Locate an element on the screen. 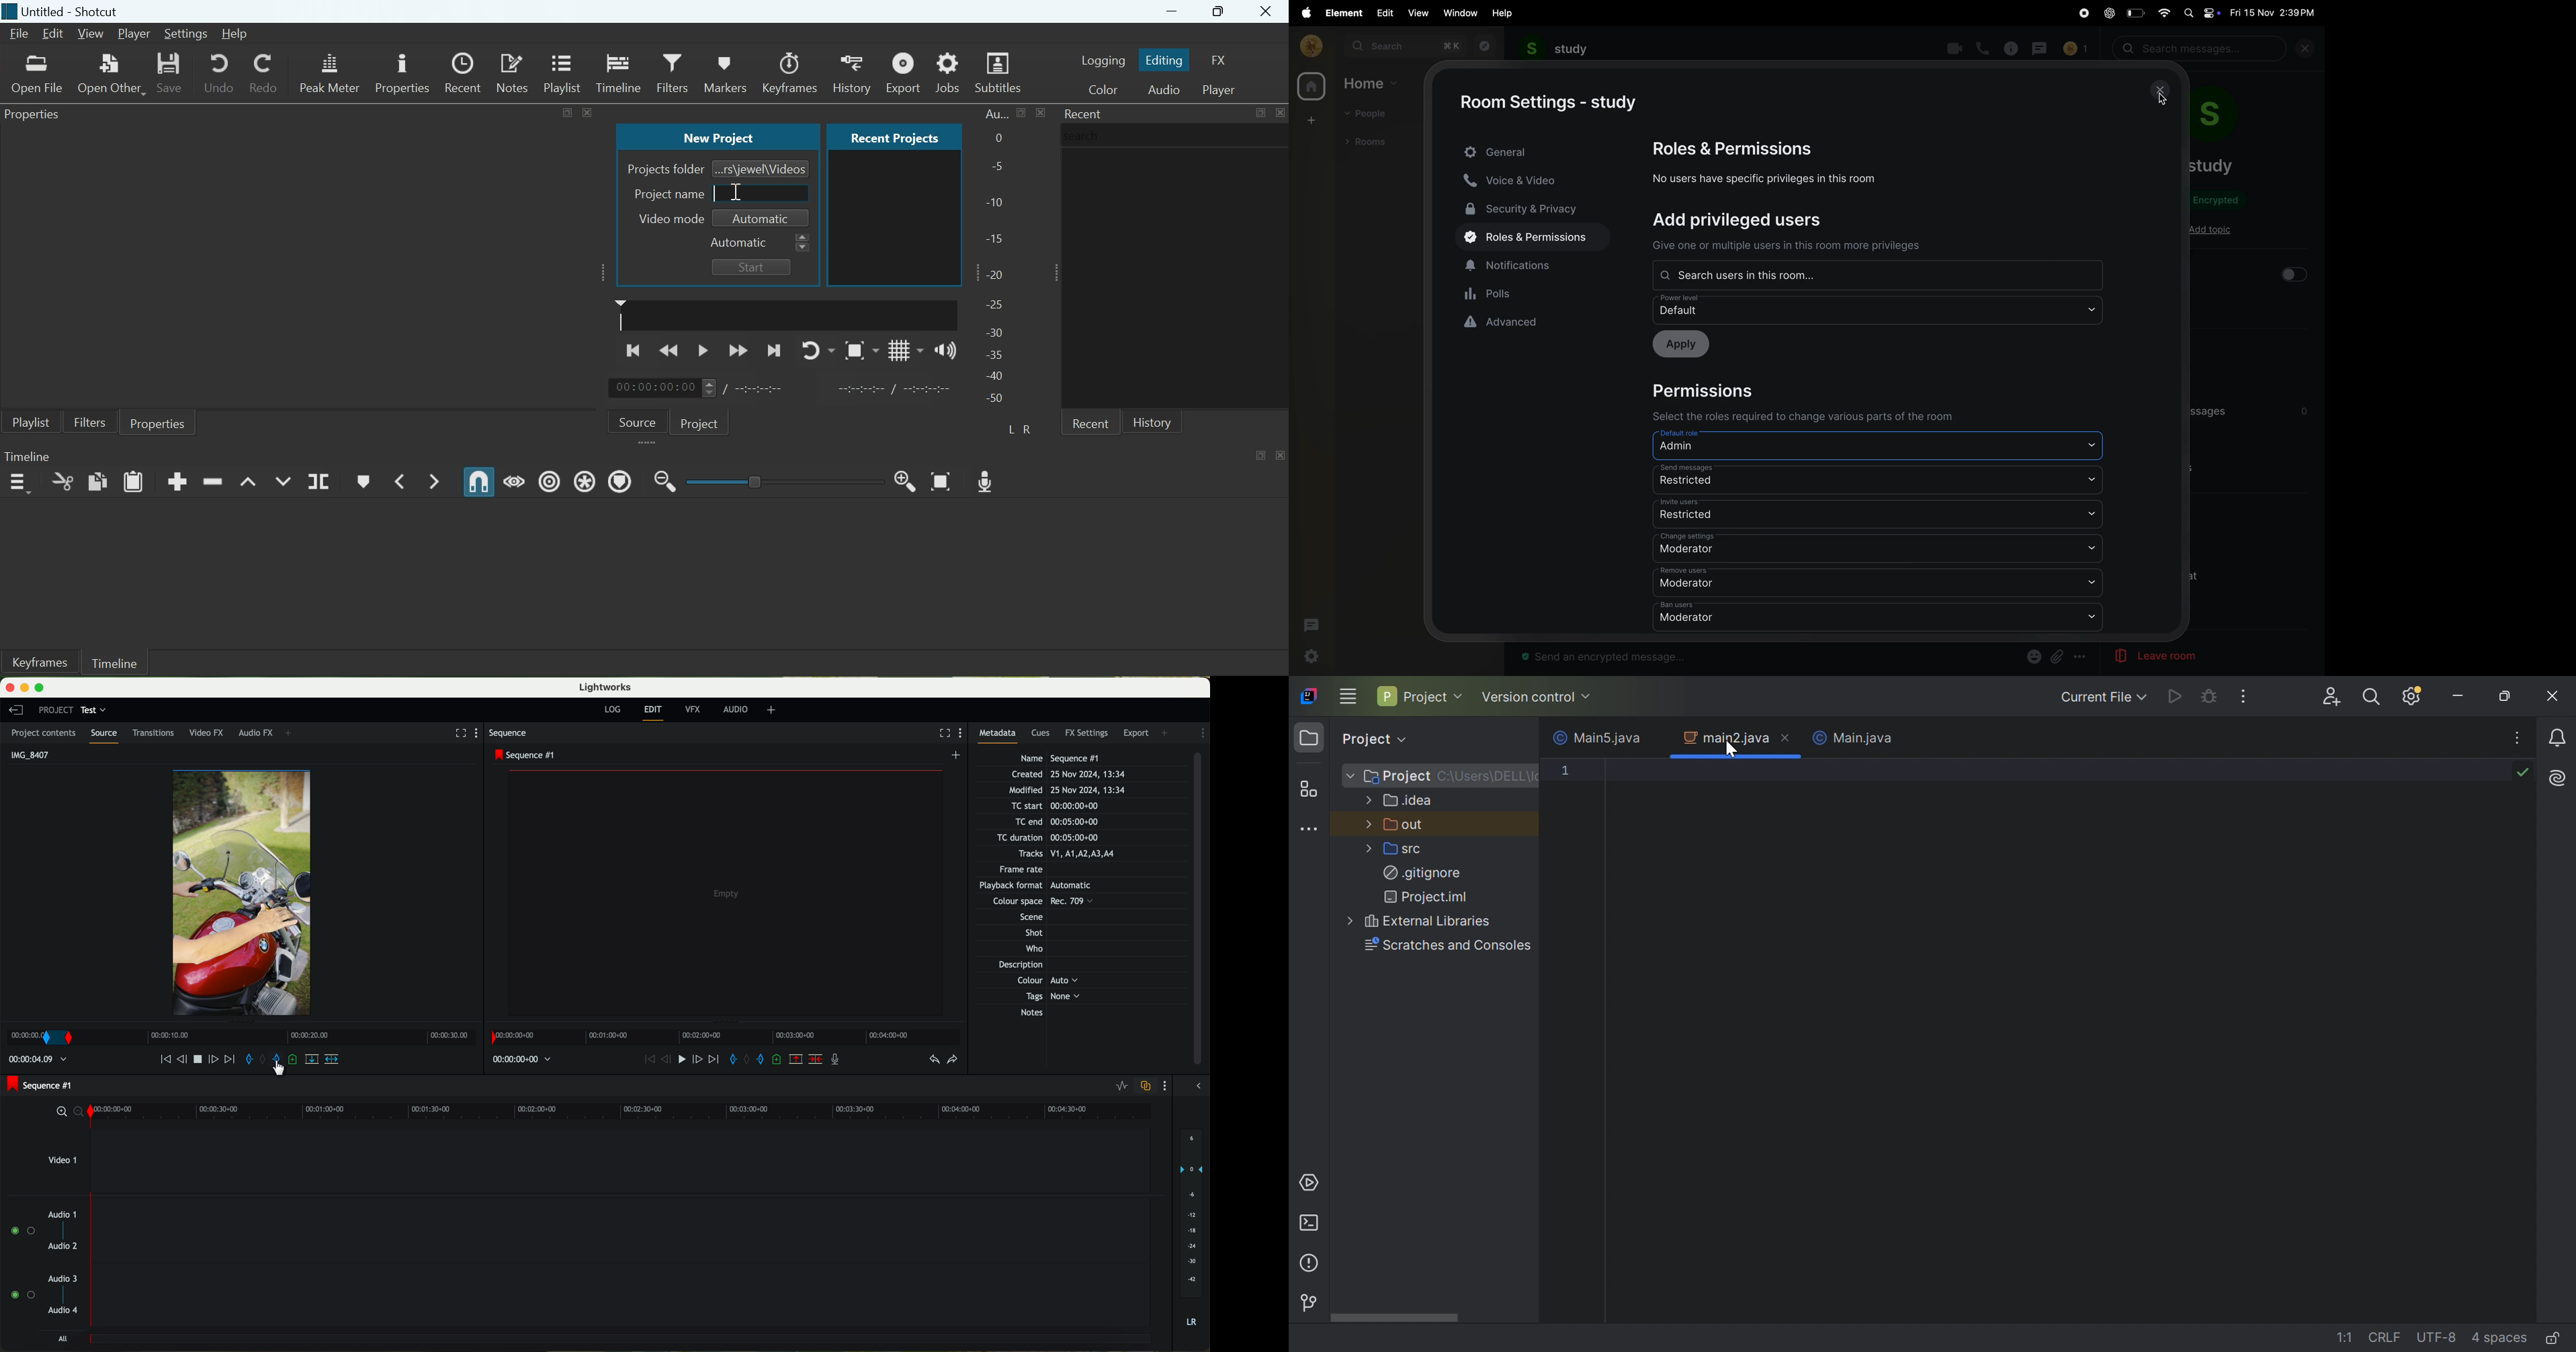  replace into the target sequence is located at coordinates (312, 1060).